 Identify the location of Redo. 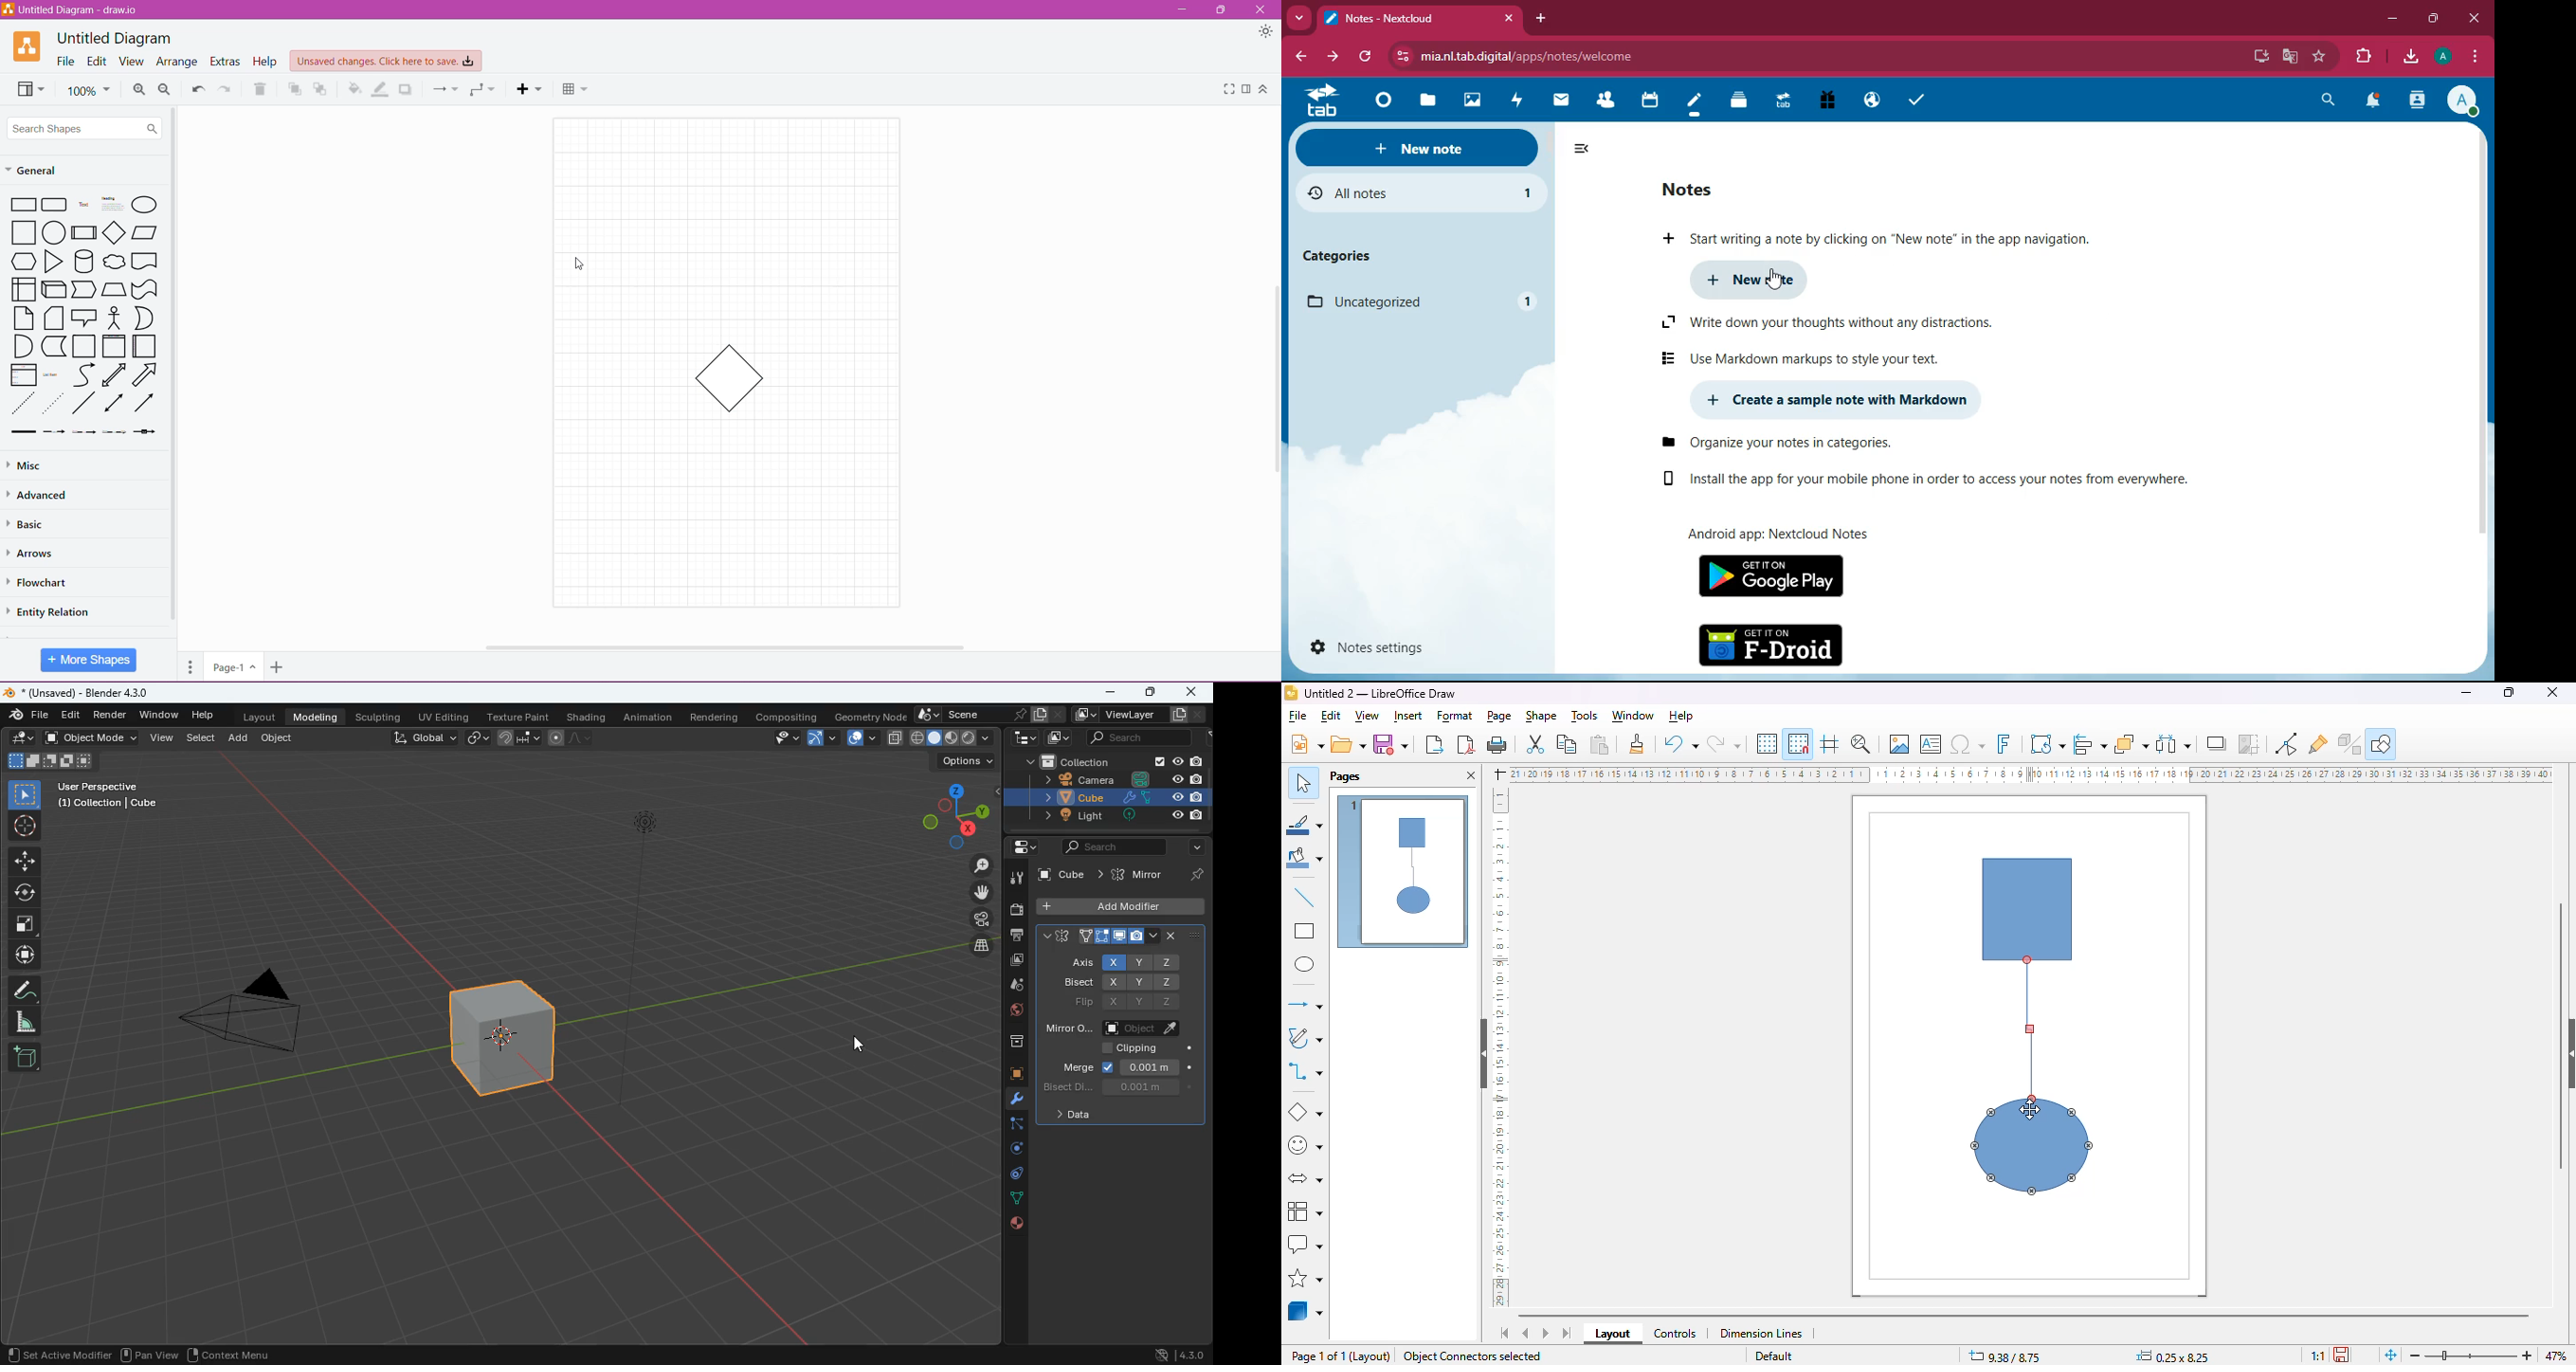
(228, 89).